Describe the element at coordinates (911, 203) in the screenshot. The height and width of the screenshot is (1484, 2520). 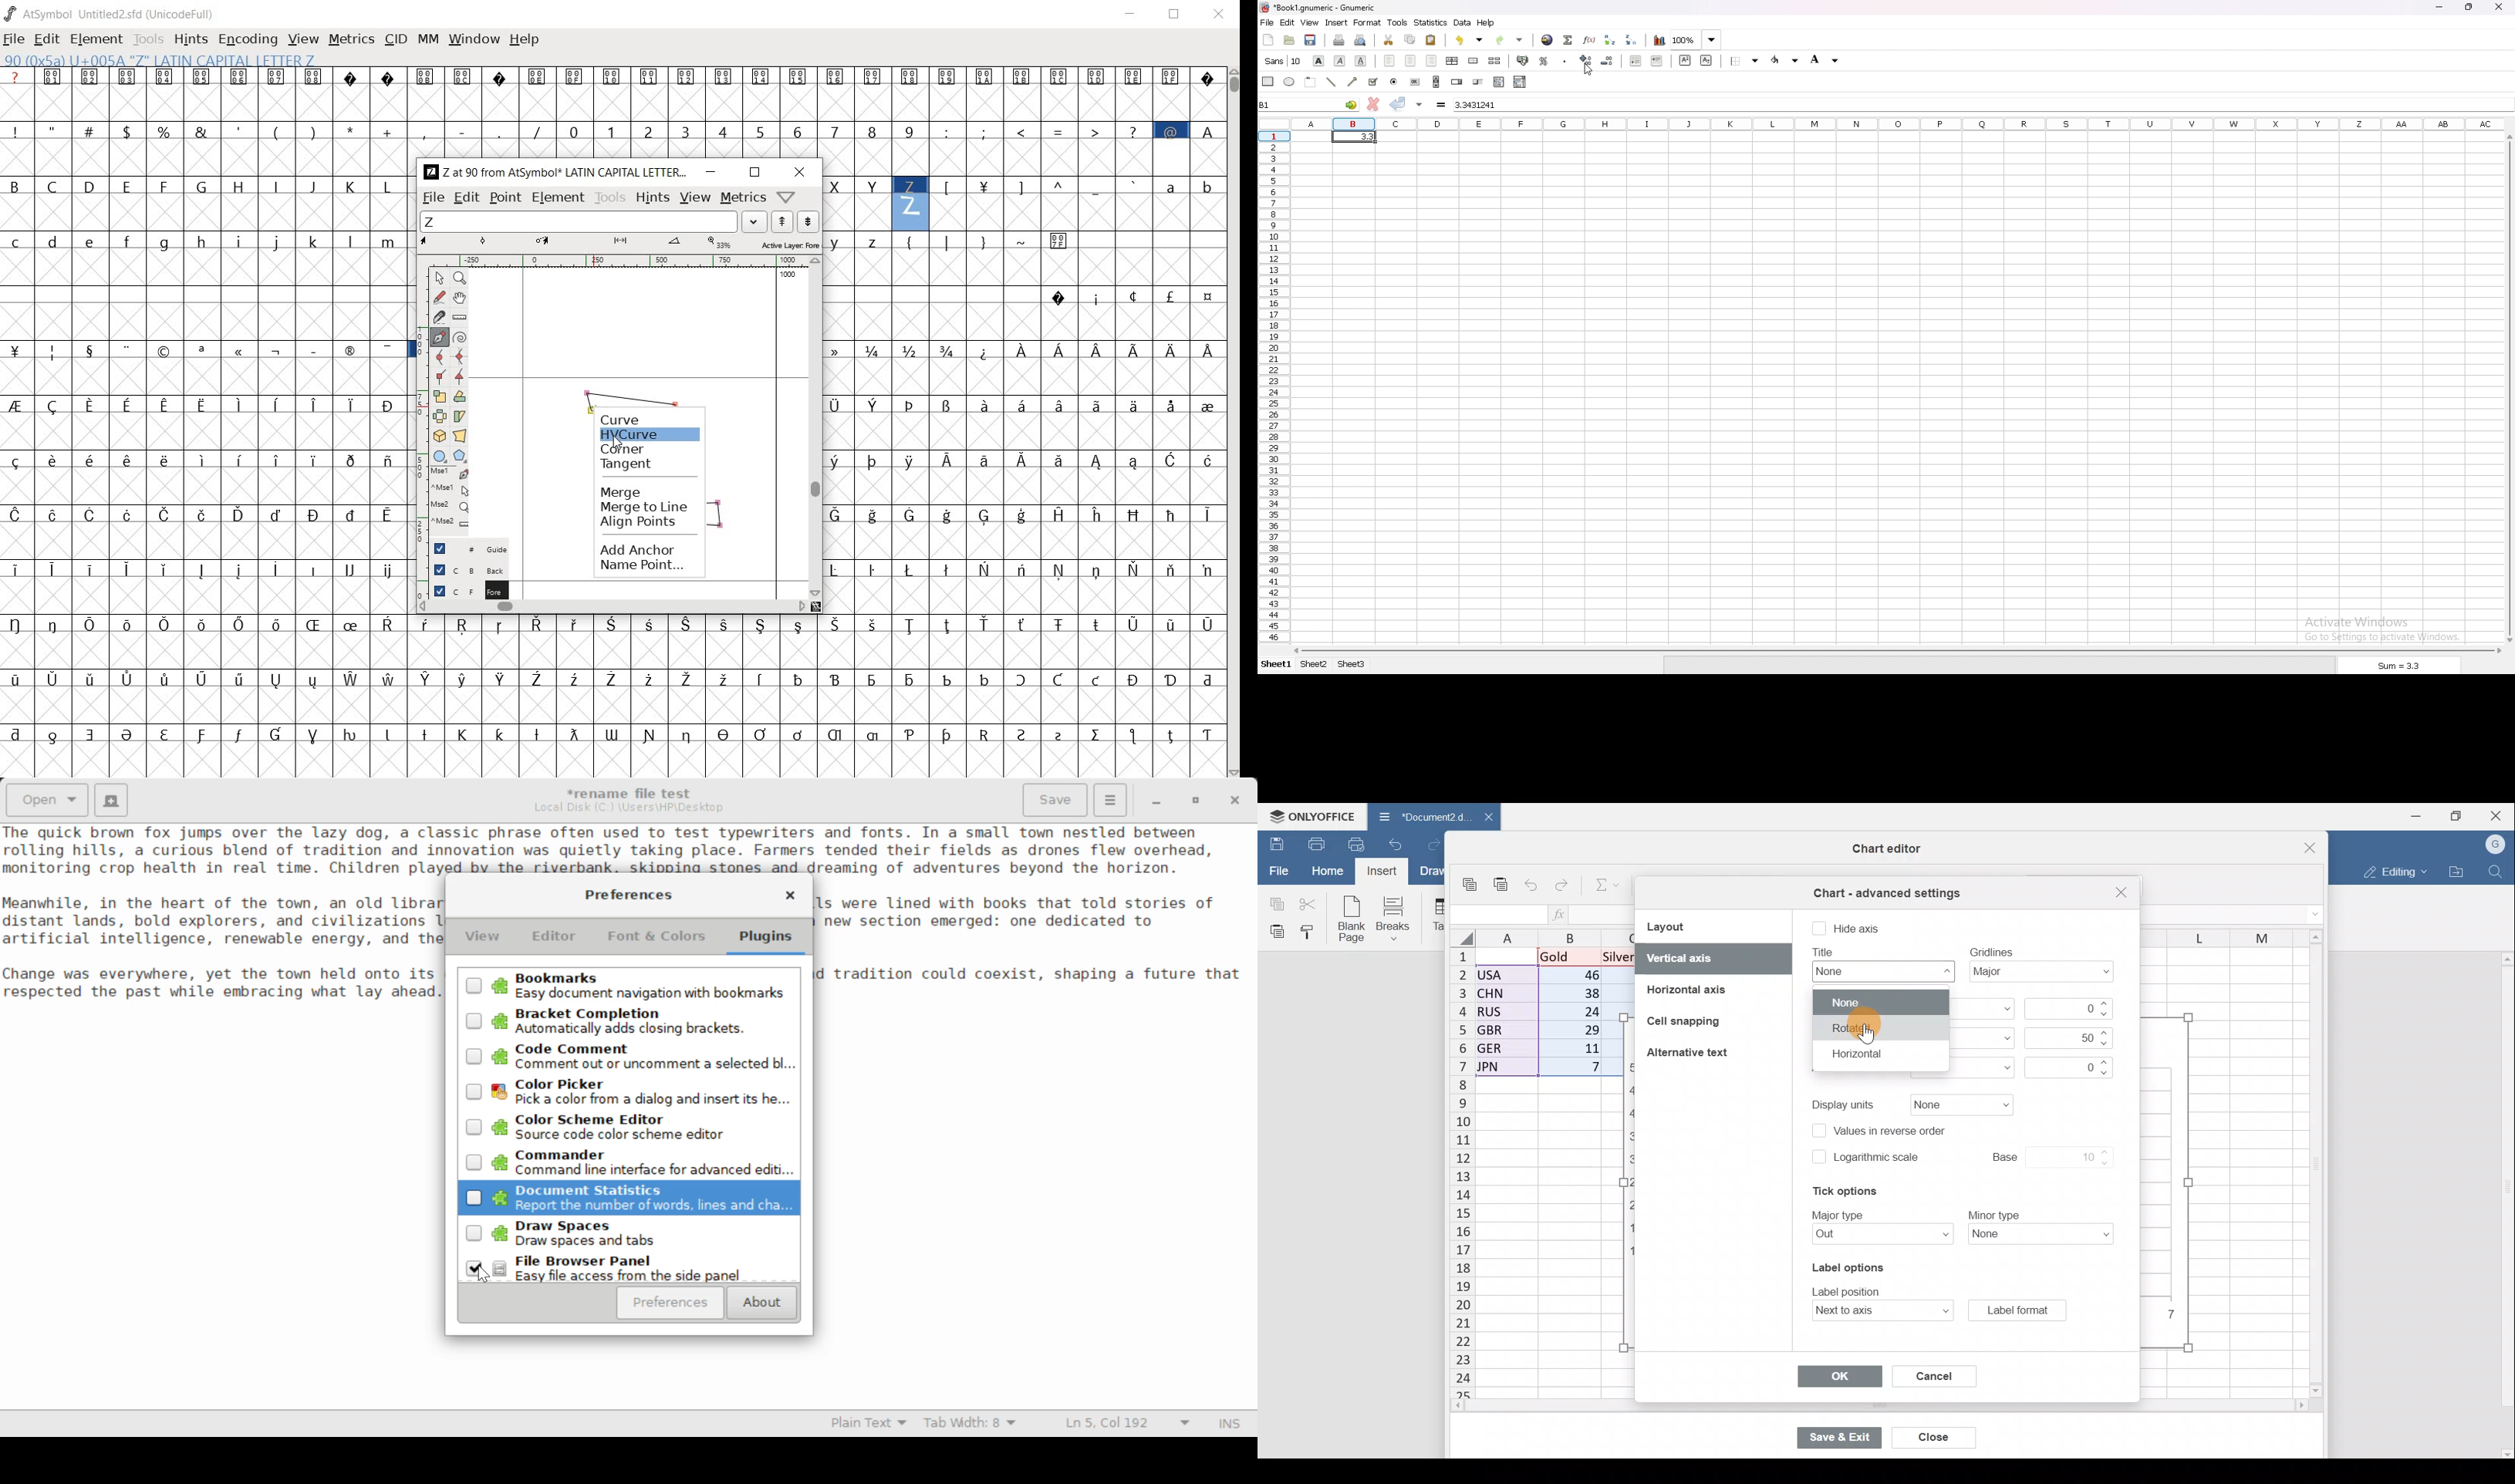
I see `90(0x5a) U+005A "Z" LATIN CAPITAL LETTER Z` at that location.